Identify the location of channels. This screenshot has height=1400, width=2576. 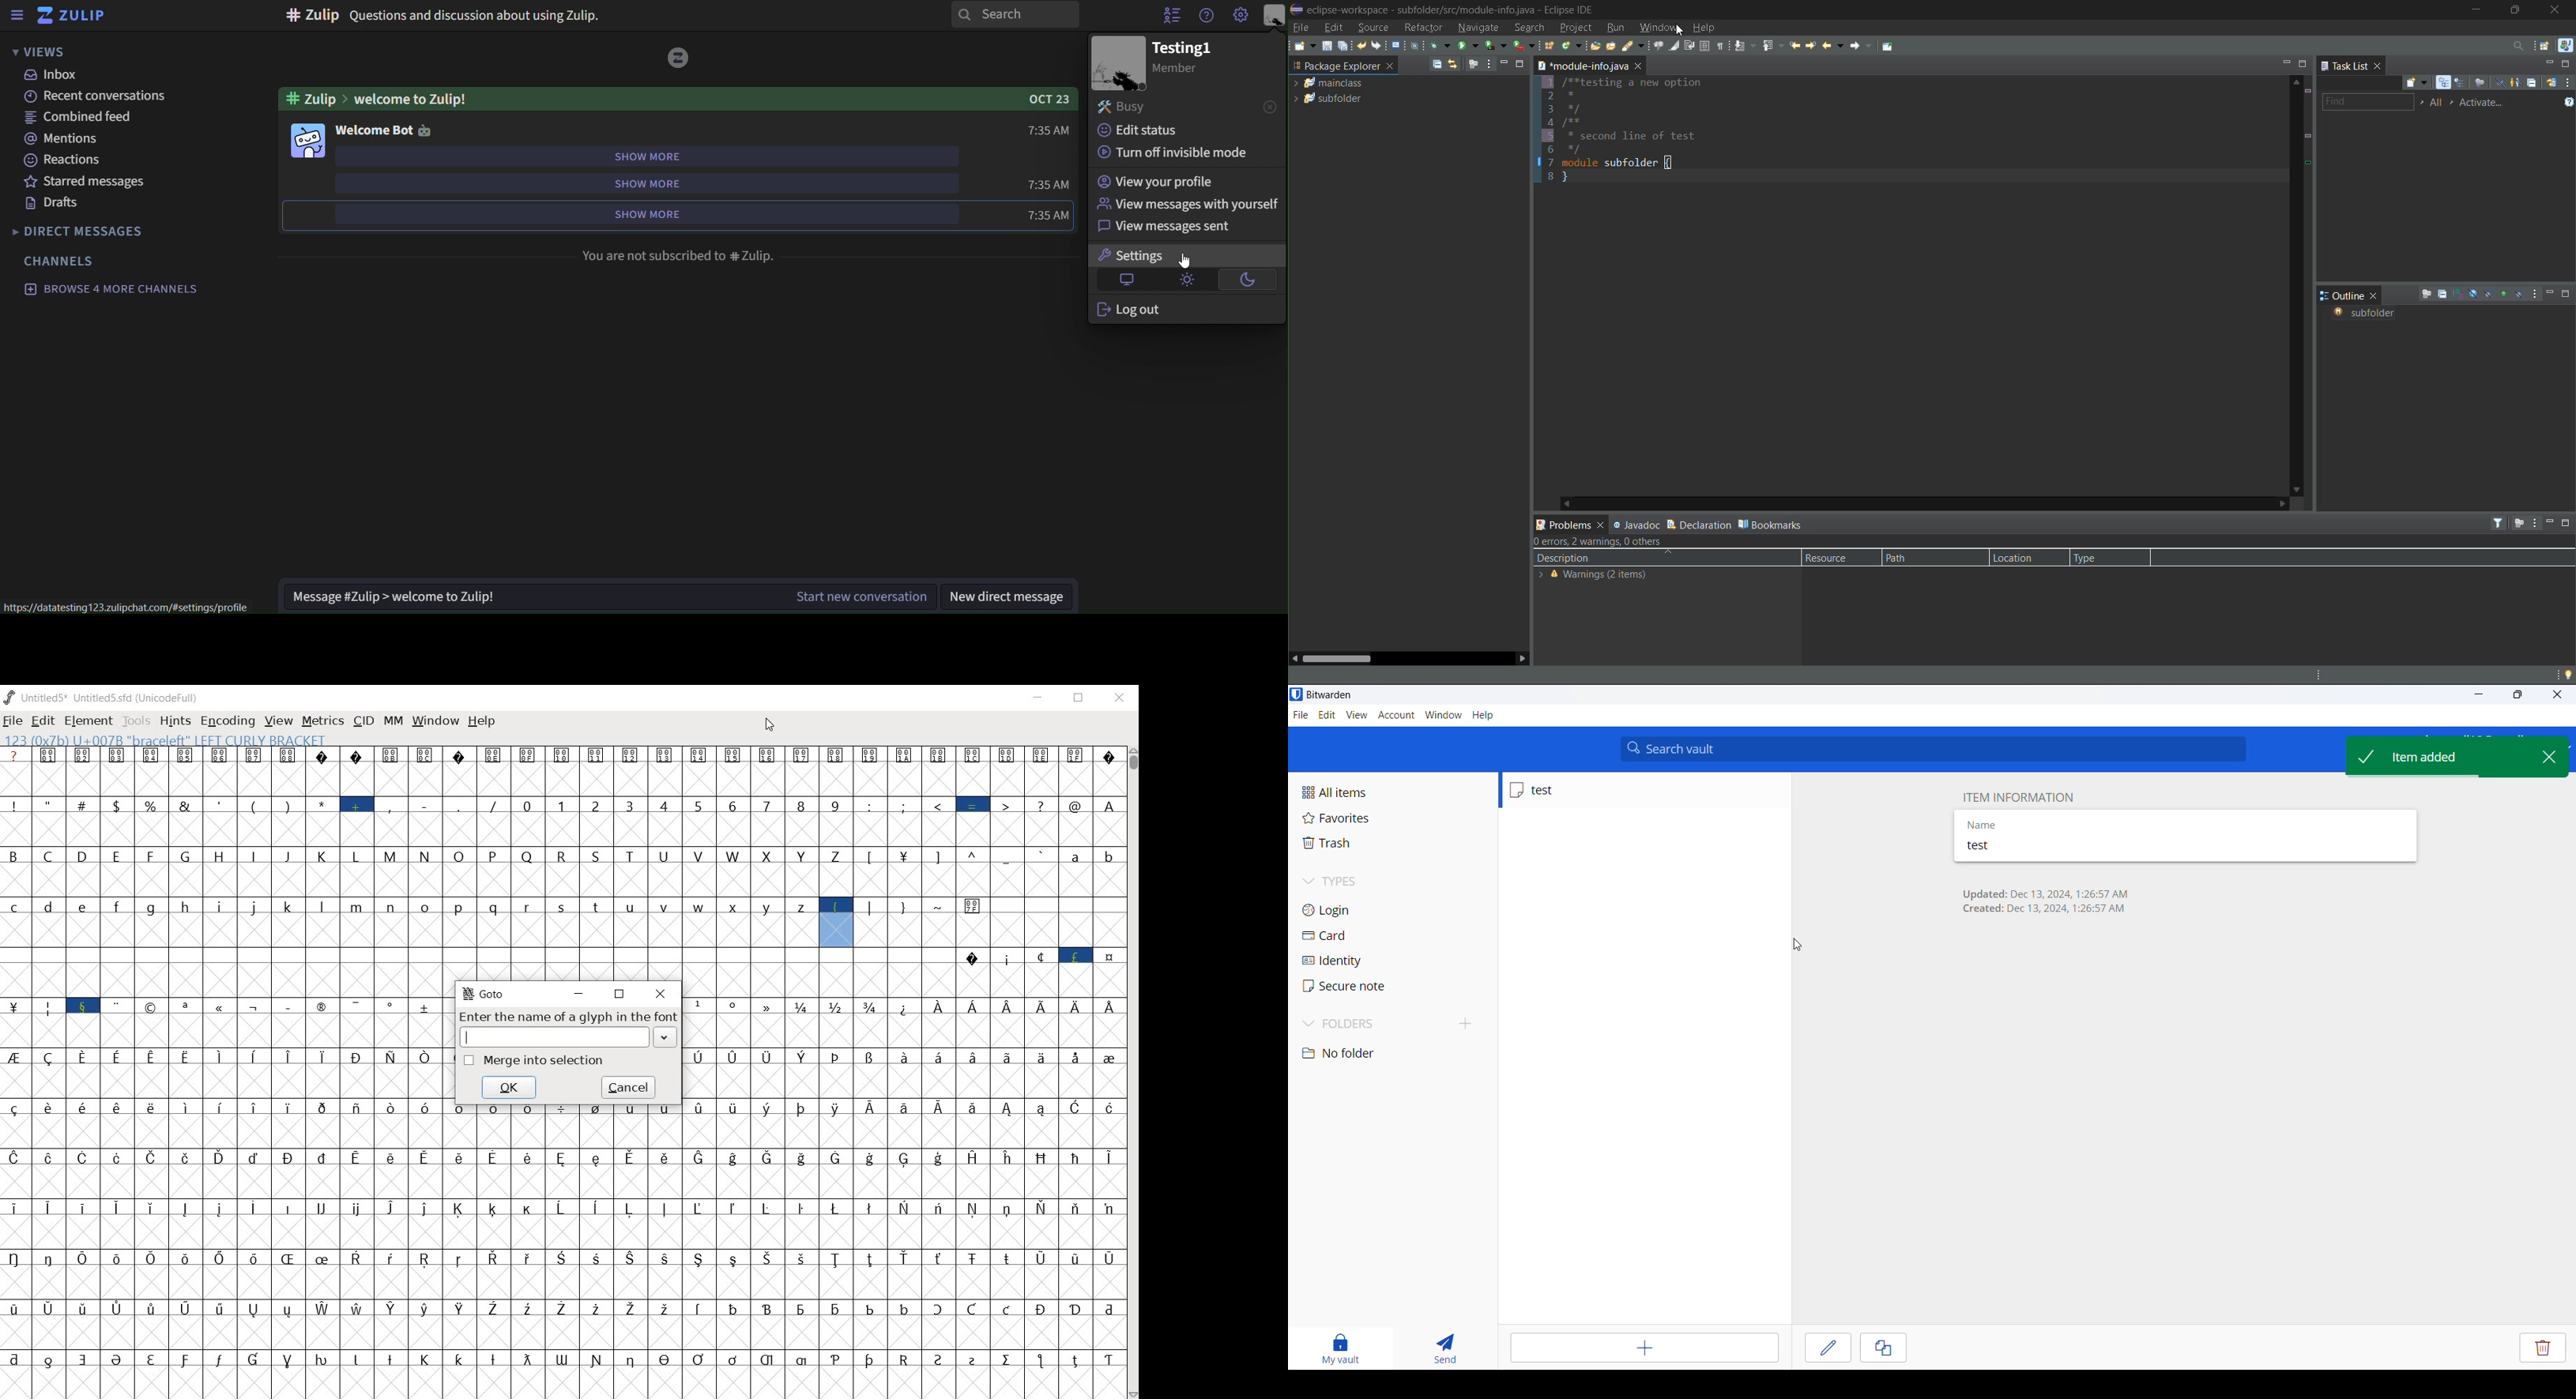
(62, 261).